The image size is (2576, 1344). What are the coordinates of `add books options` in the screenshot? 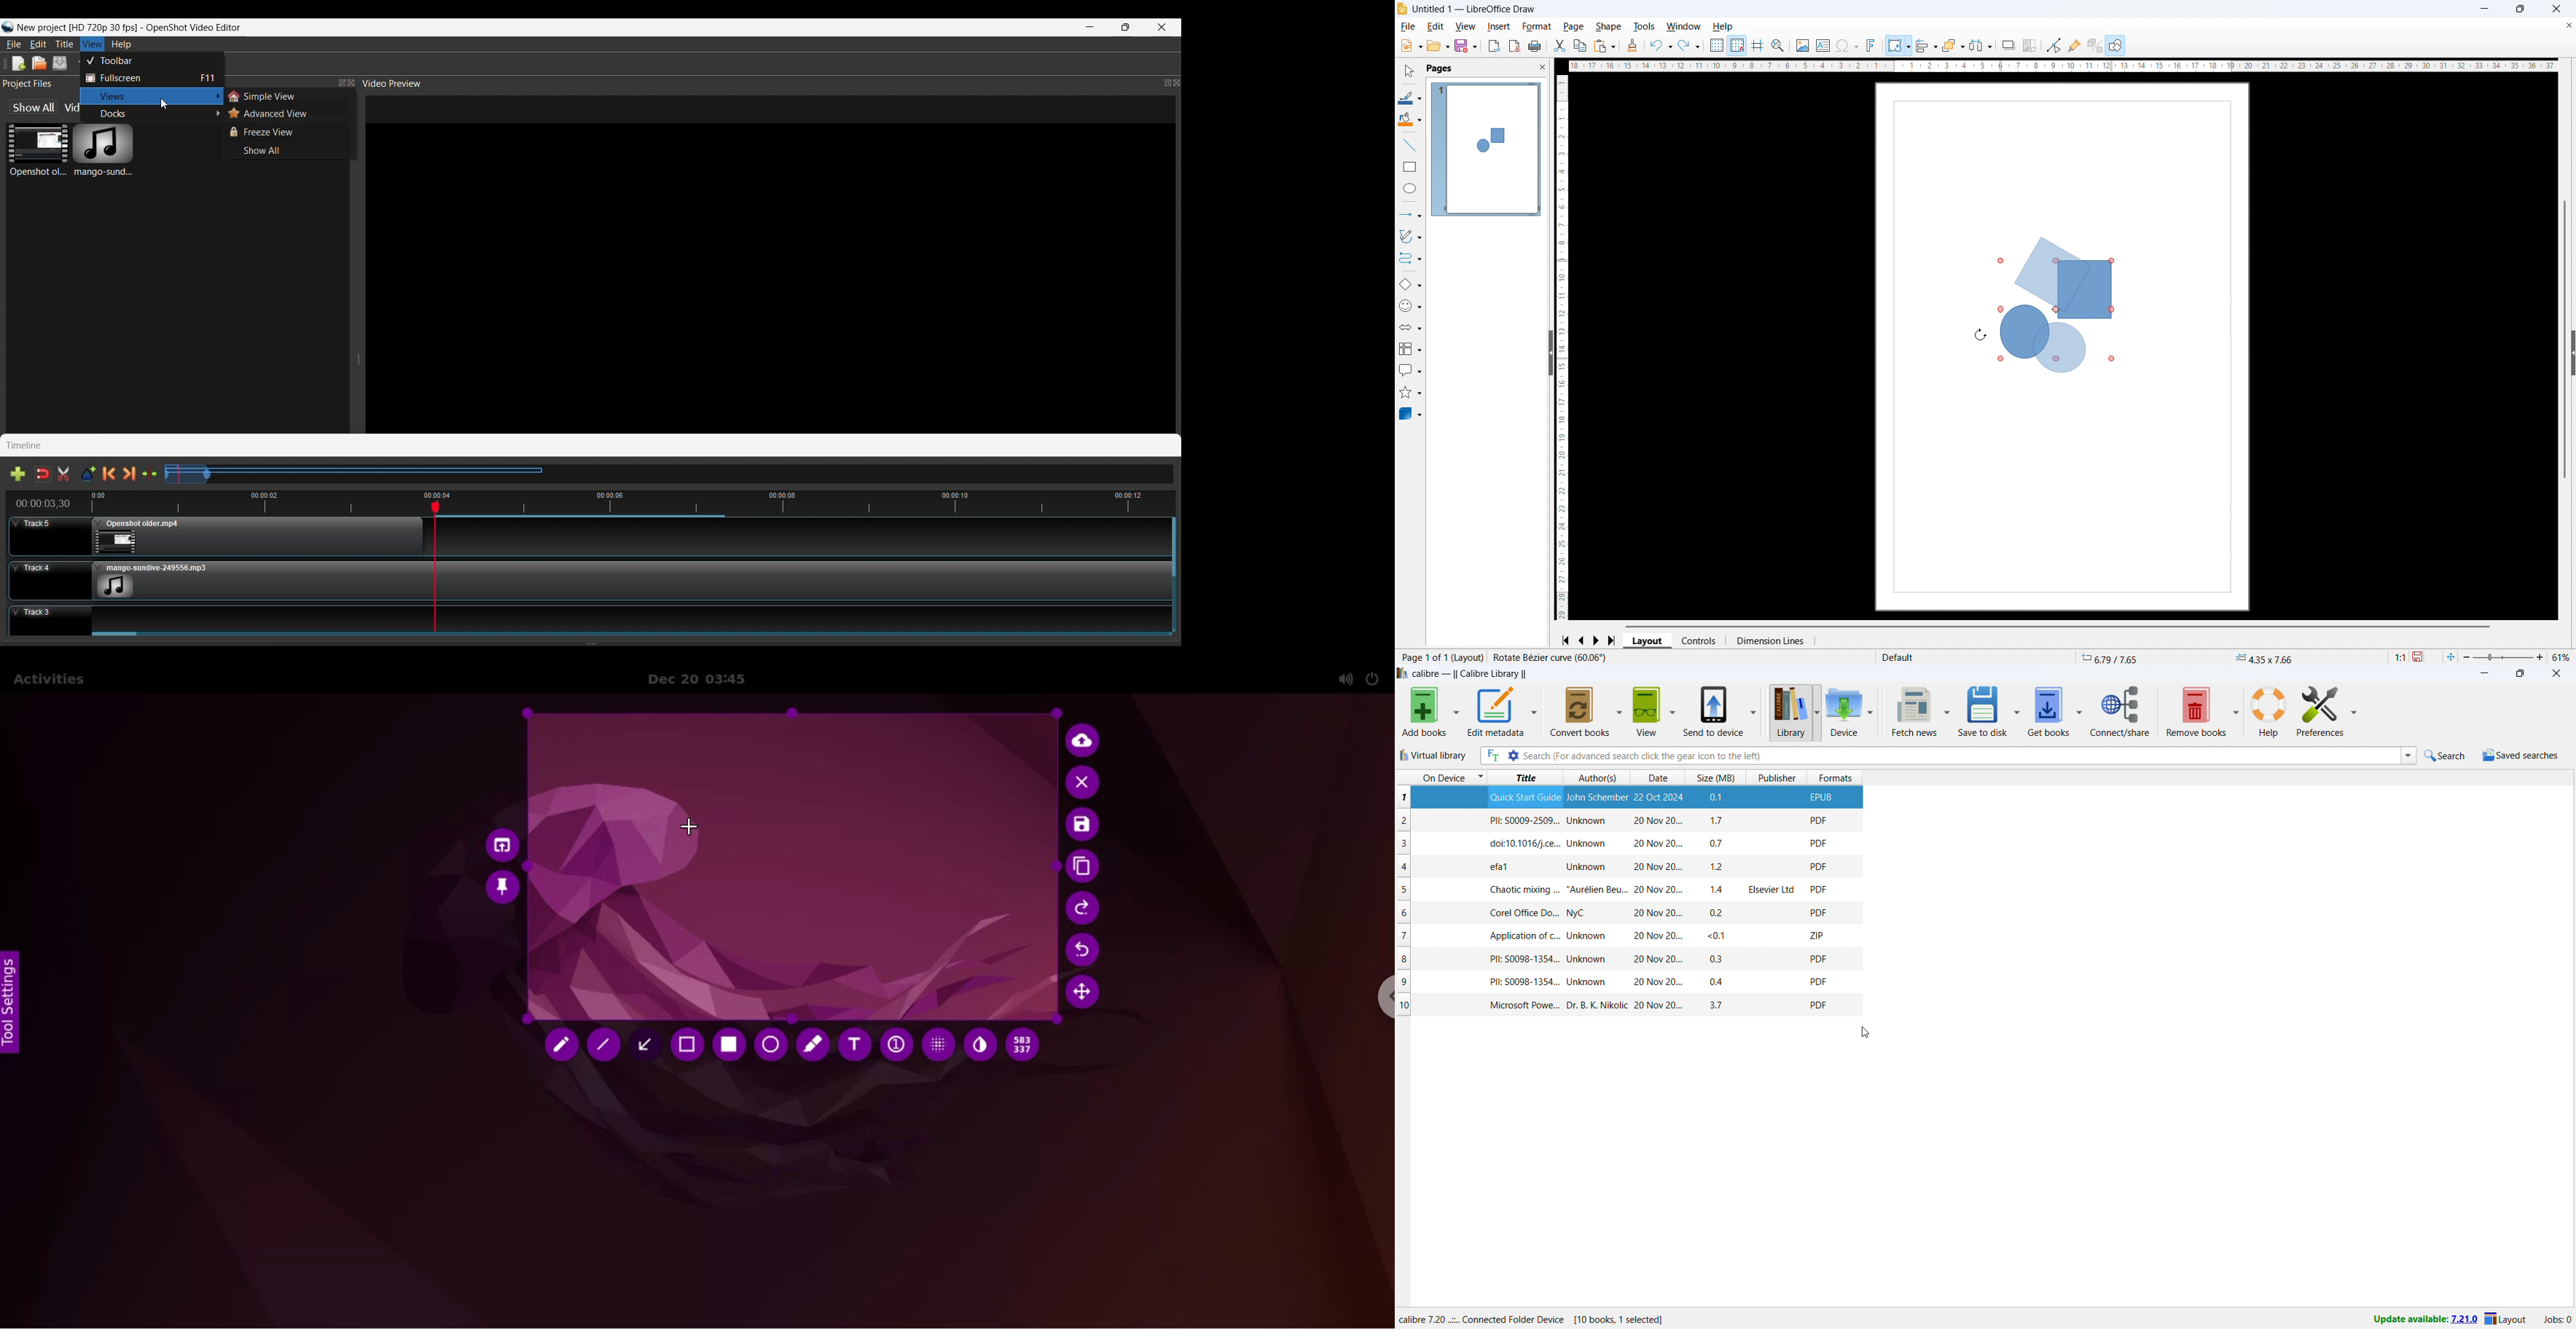 It's located at (1456, 712).